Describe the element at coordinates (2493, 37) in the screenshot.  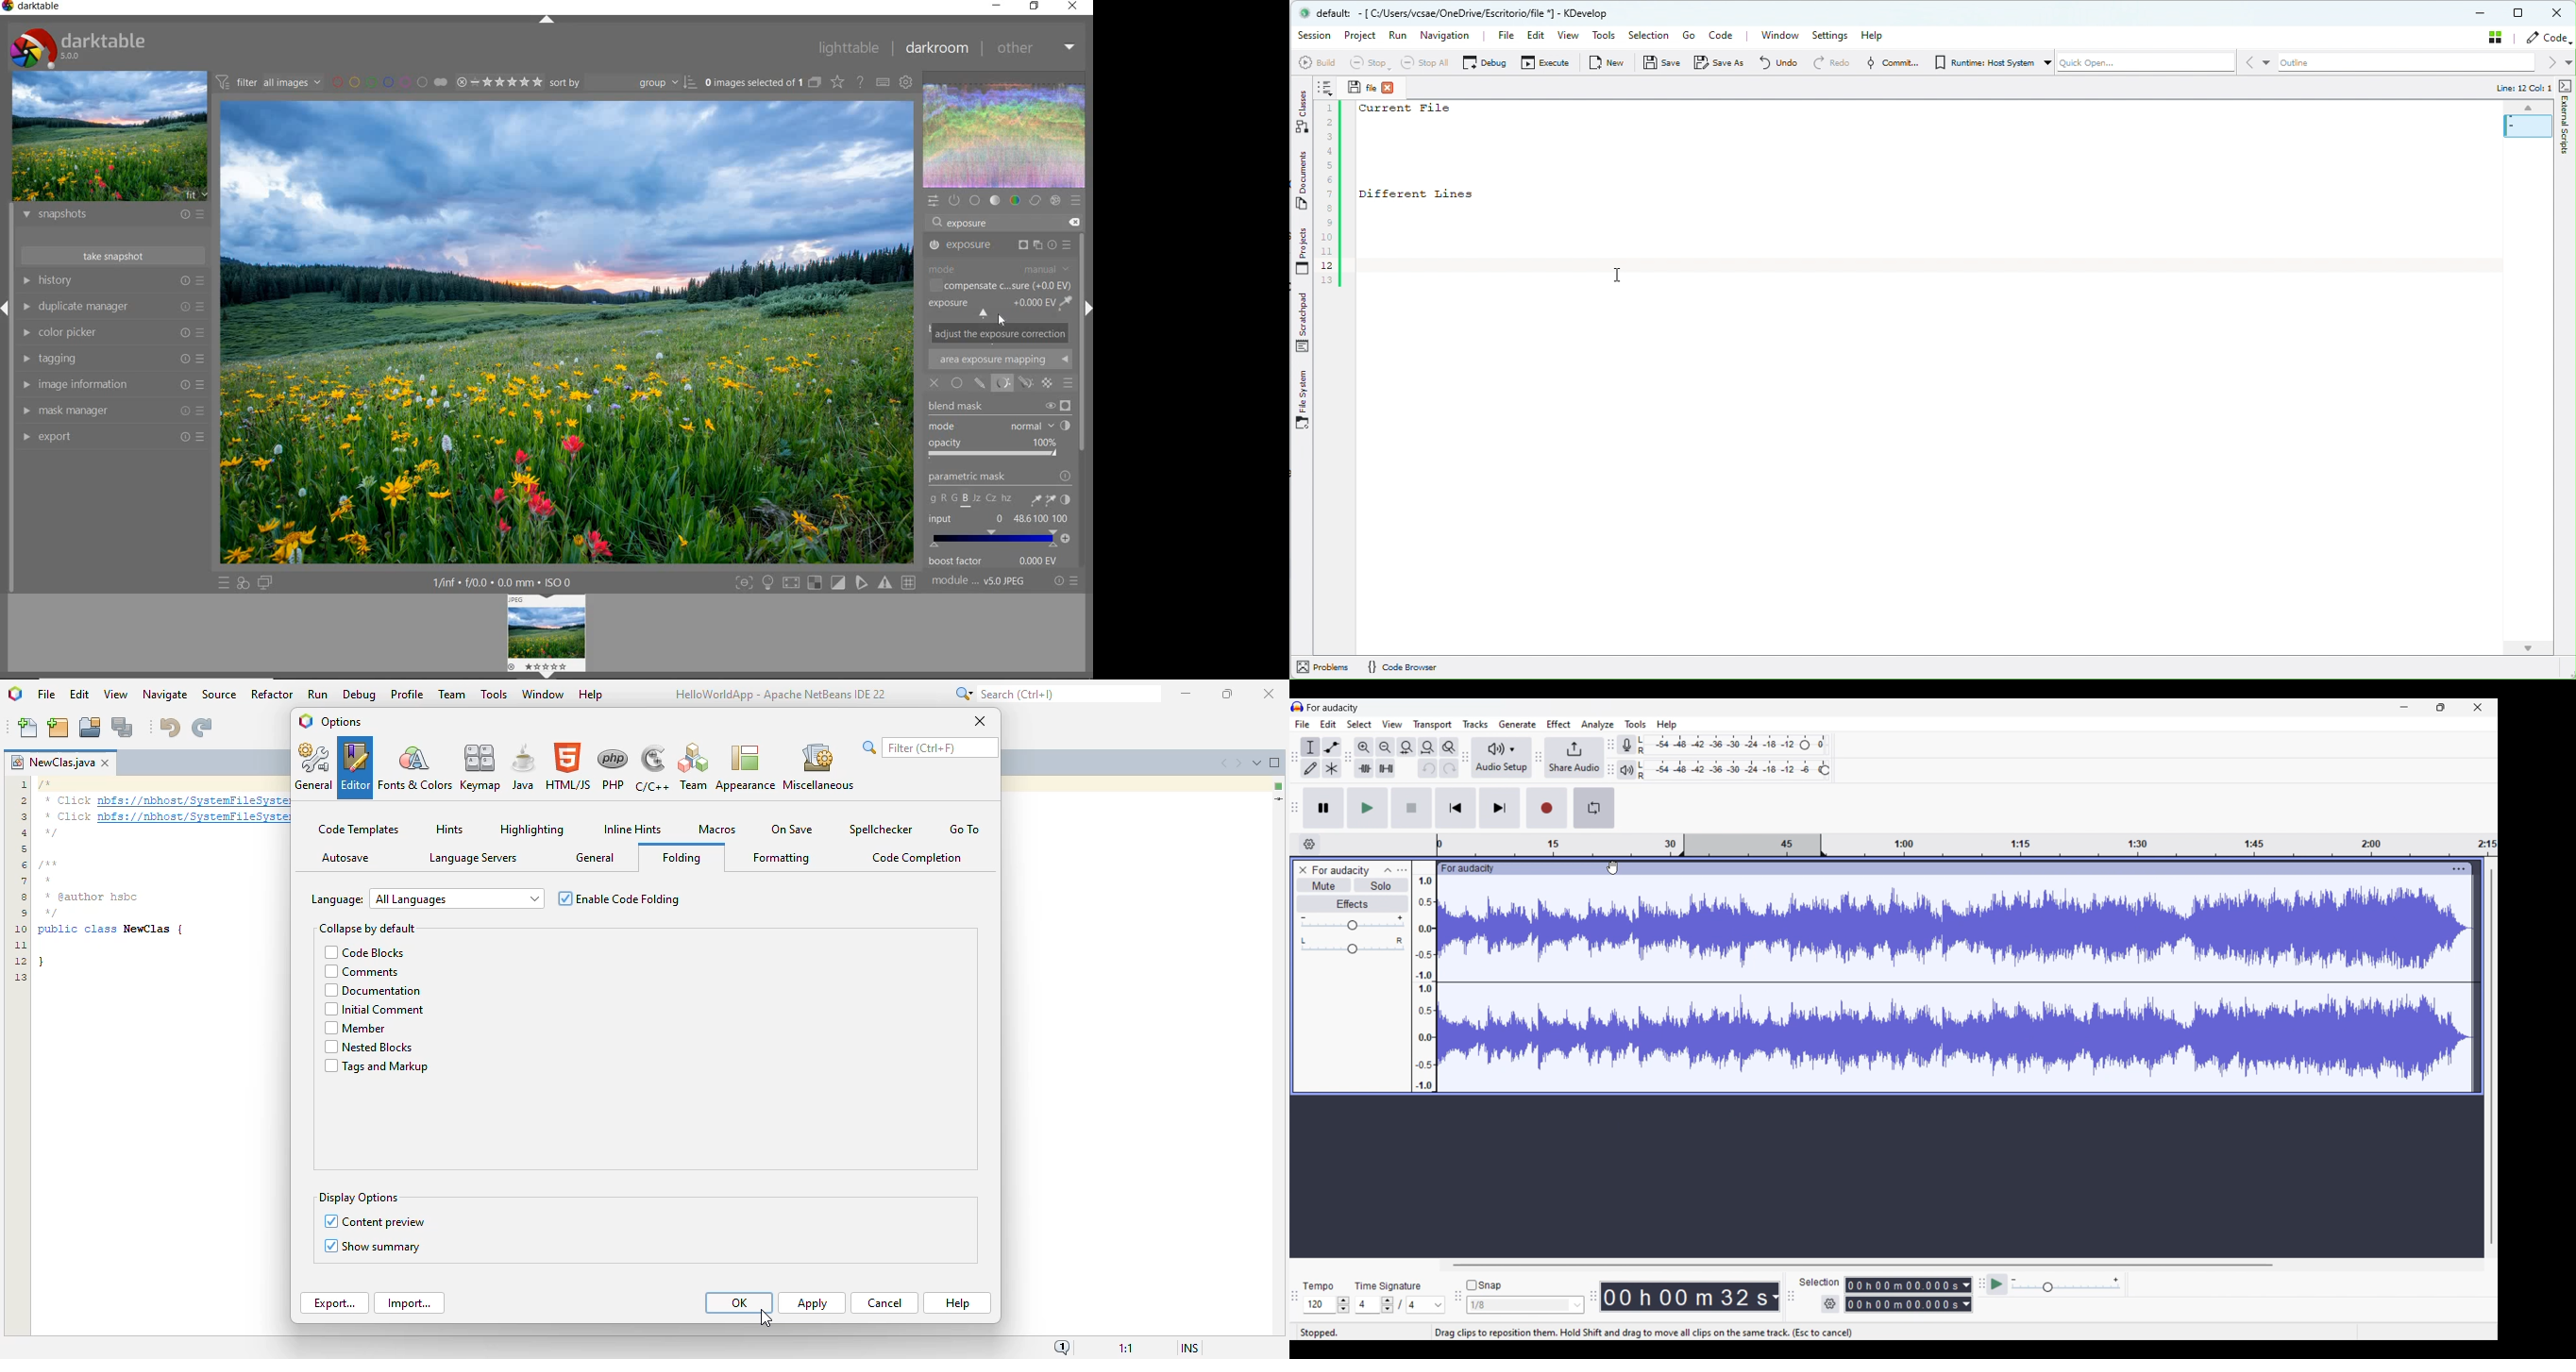
I see `Stash` at that location.